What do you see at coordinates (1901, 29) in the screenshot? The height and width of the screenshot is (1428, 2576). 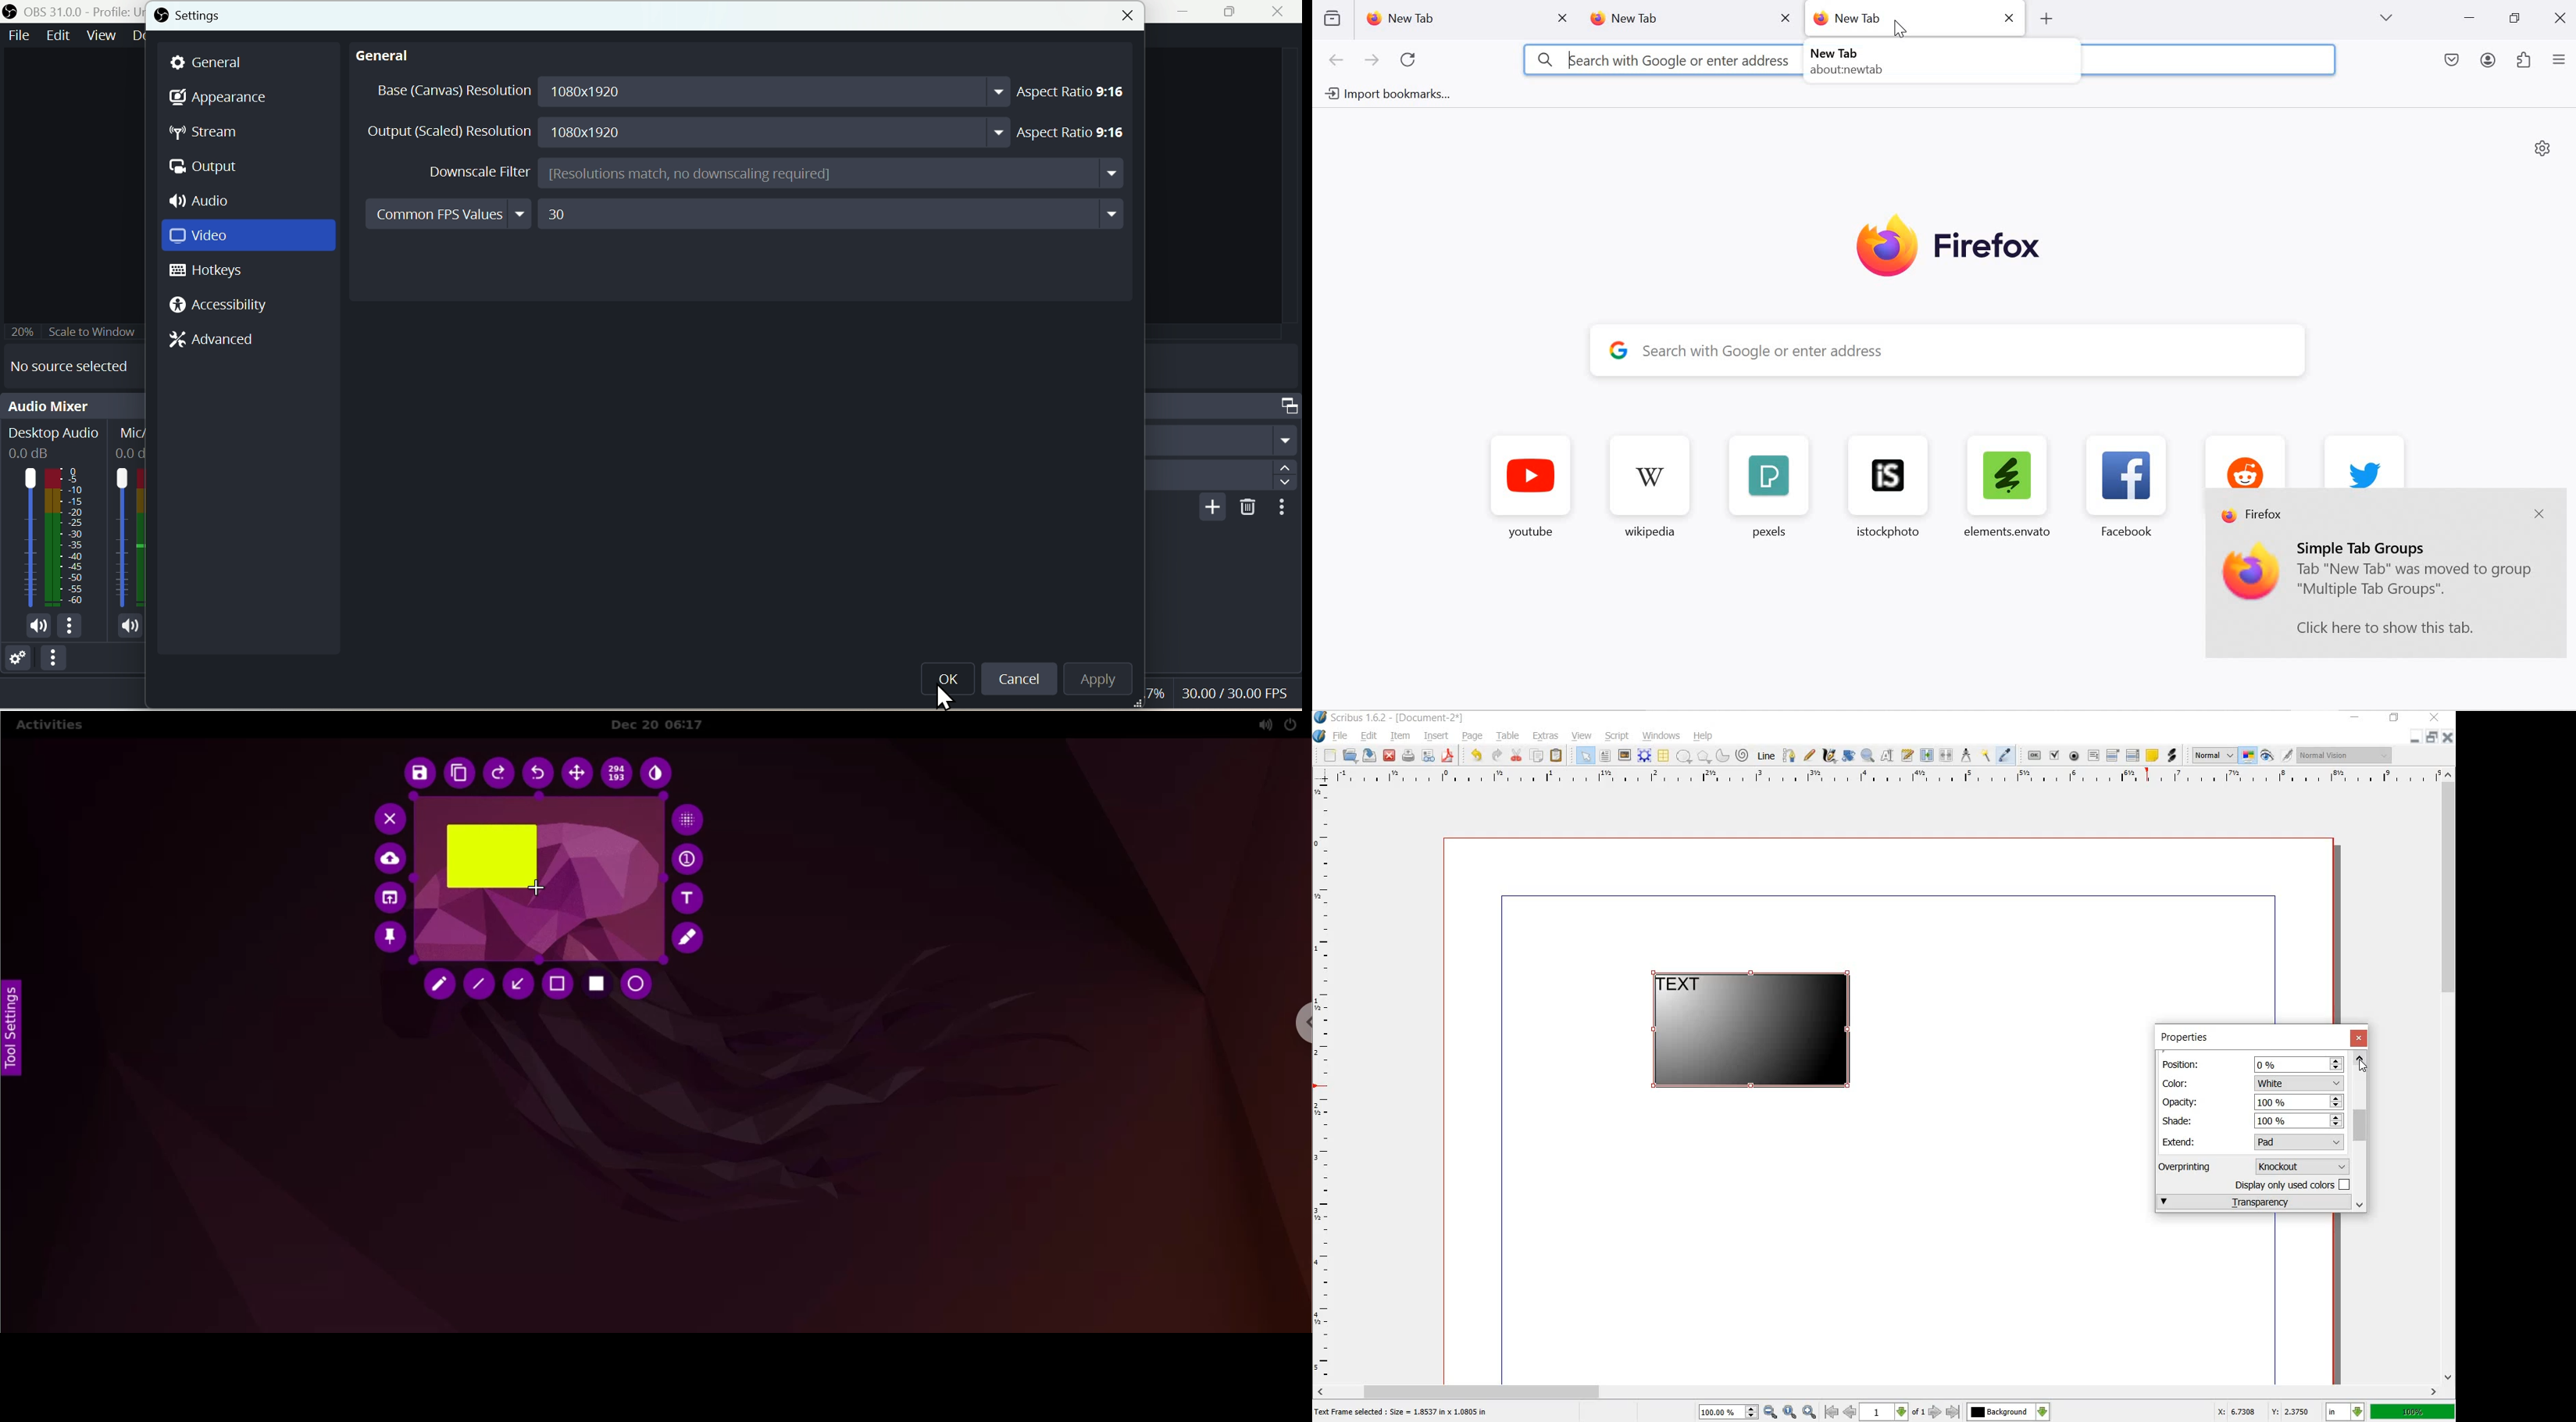 I see `cursor` at bounding box center [1901, 29].